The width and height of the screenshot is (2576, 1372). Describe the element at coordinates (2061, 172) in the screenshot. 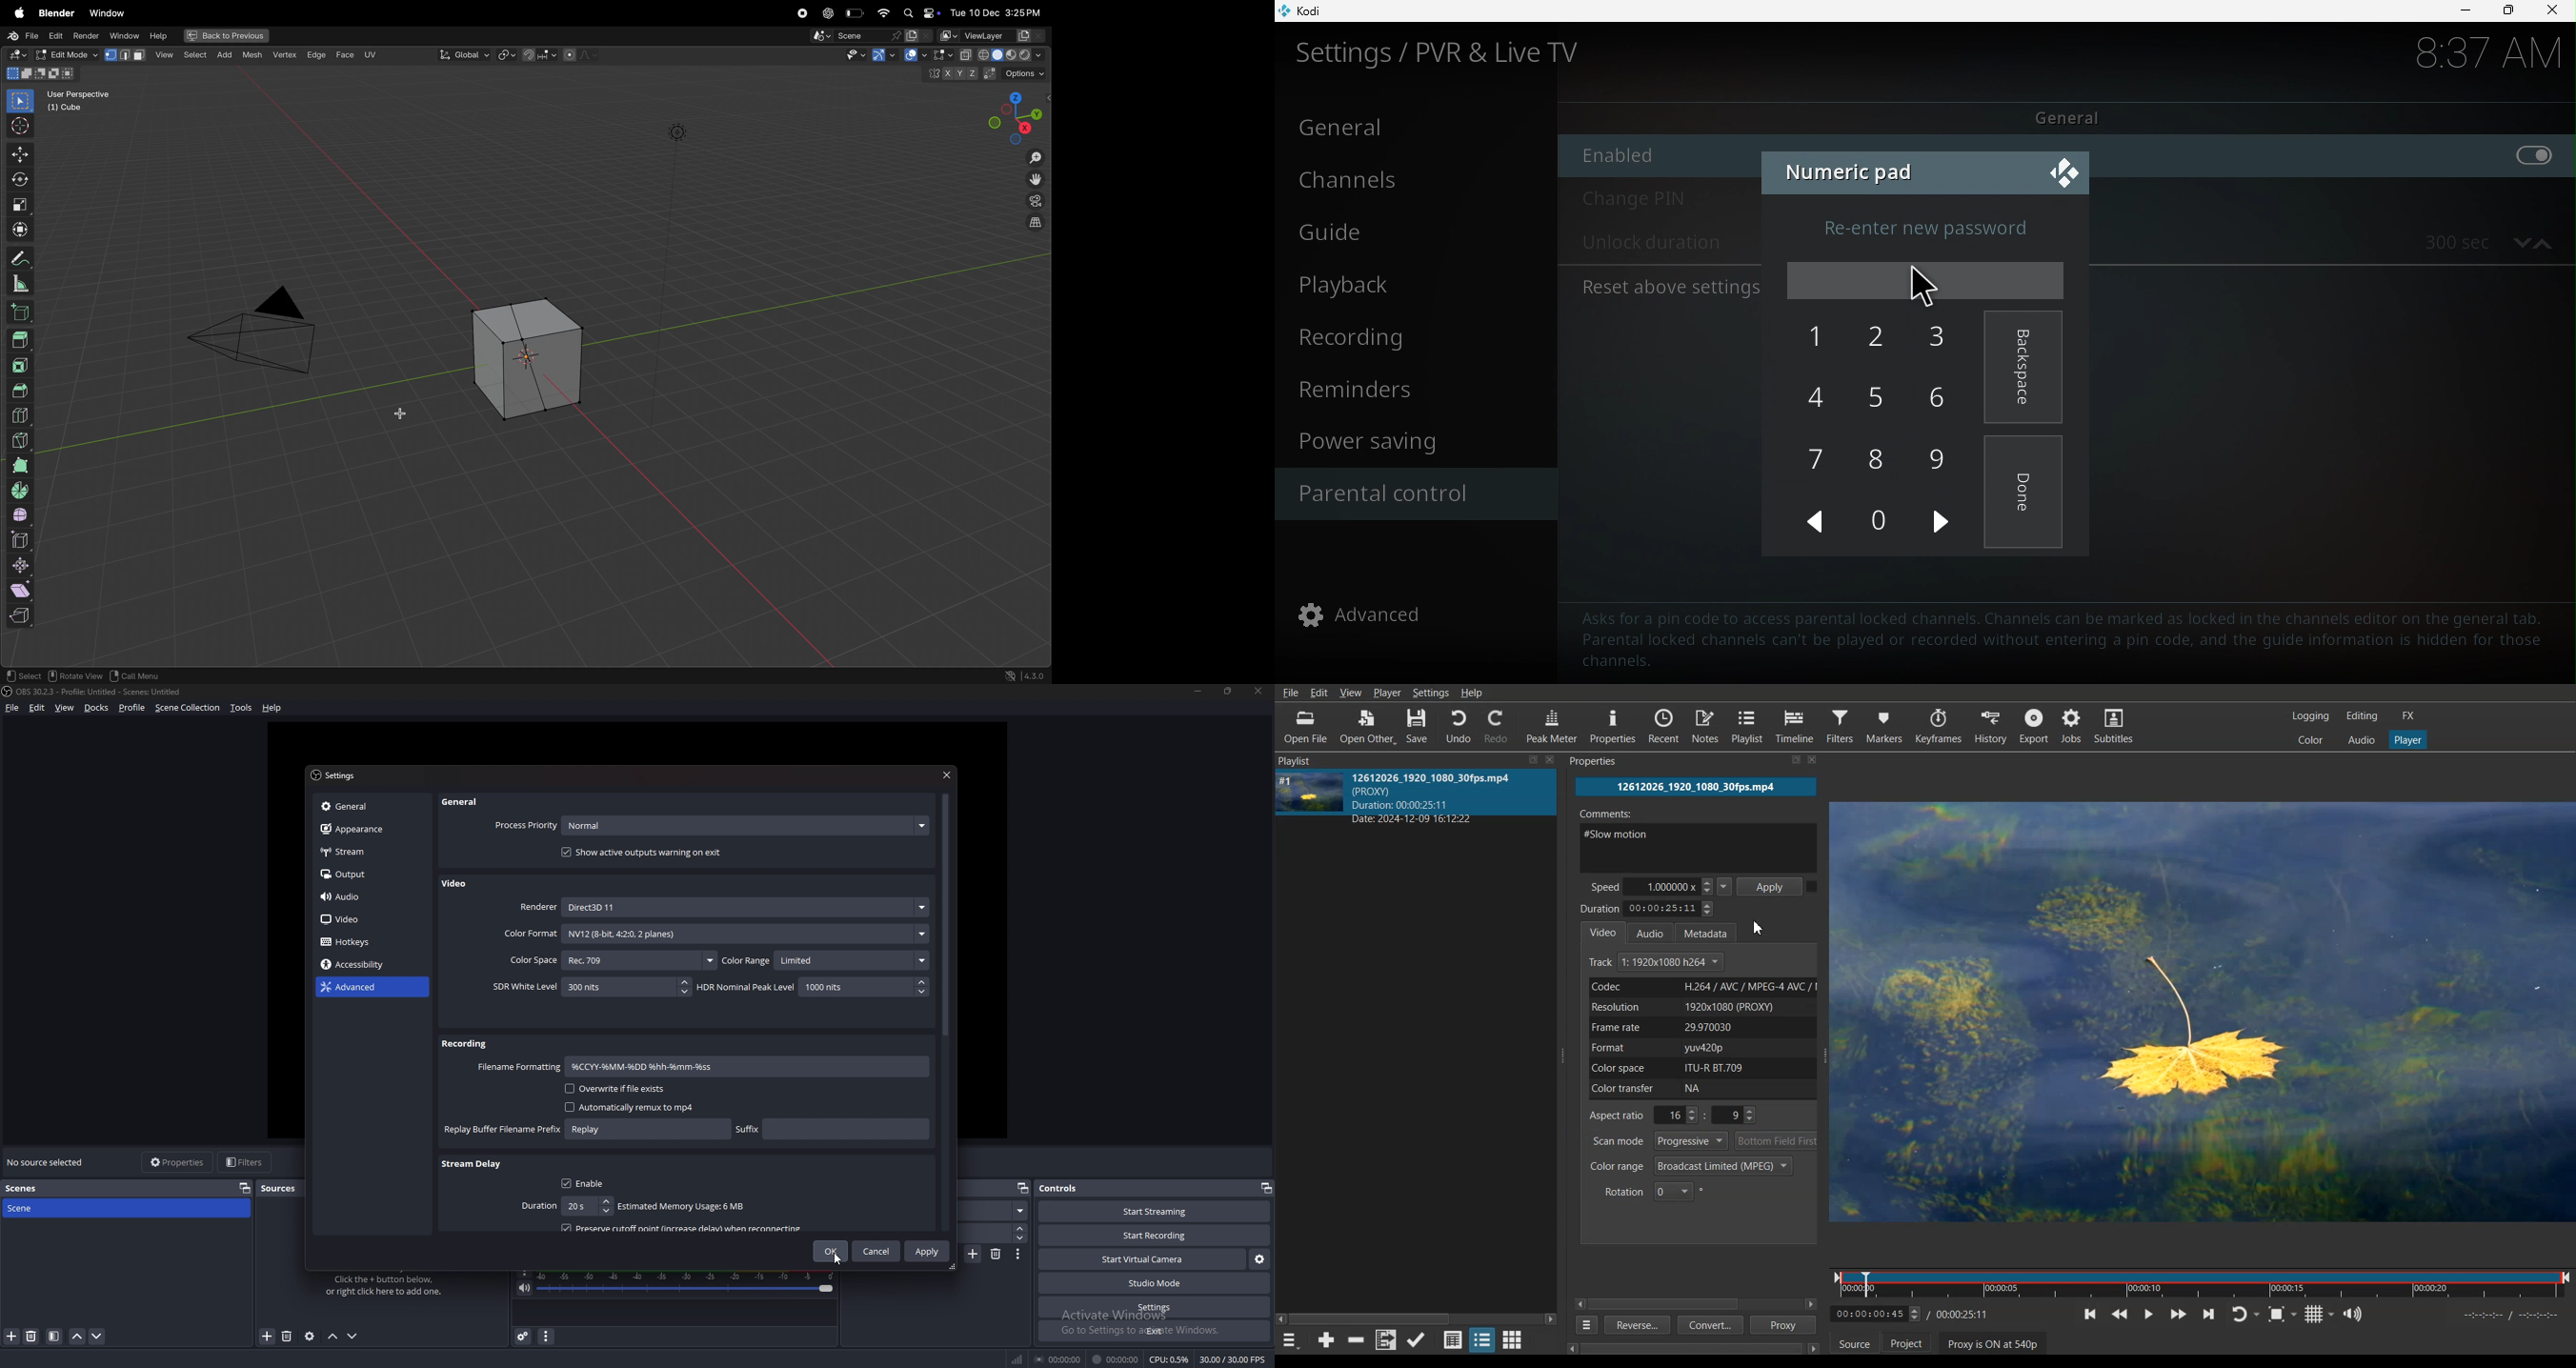

I see `Close` at that location.